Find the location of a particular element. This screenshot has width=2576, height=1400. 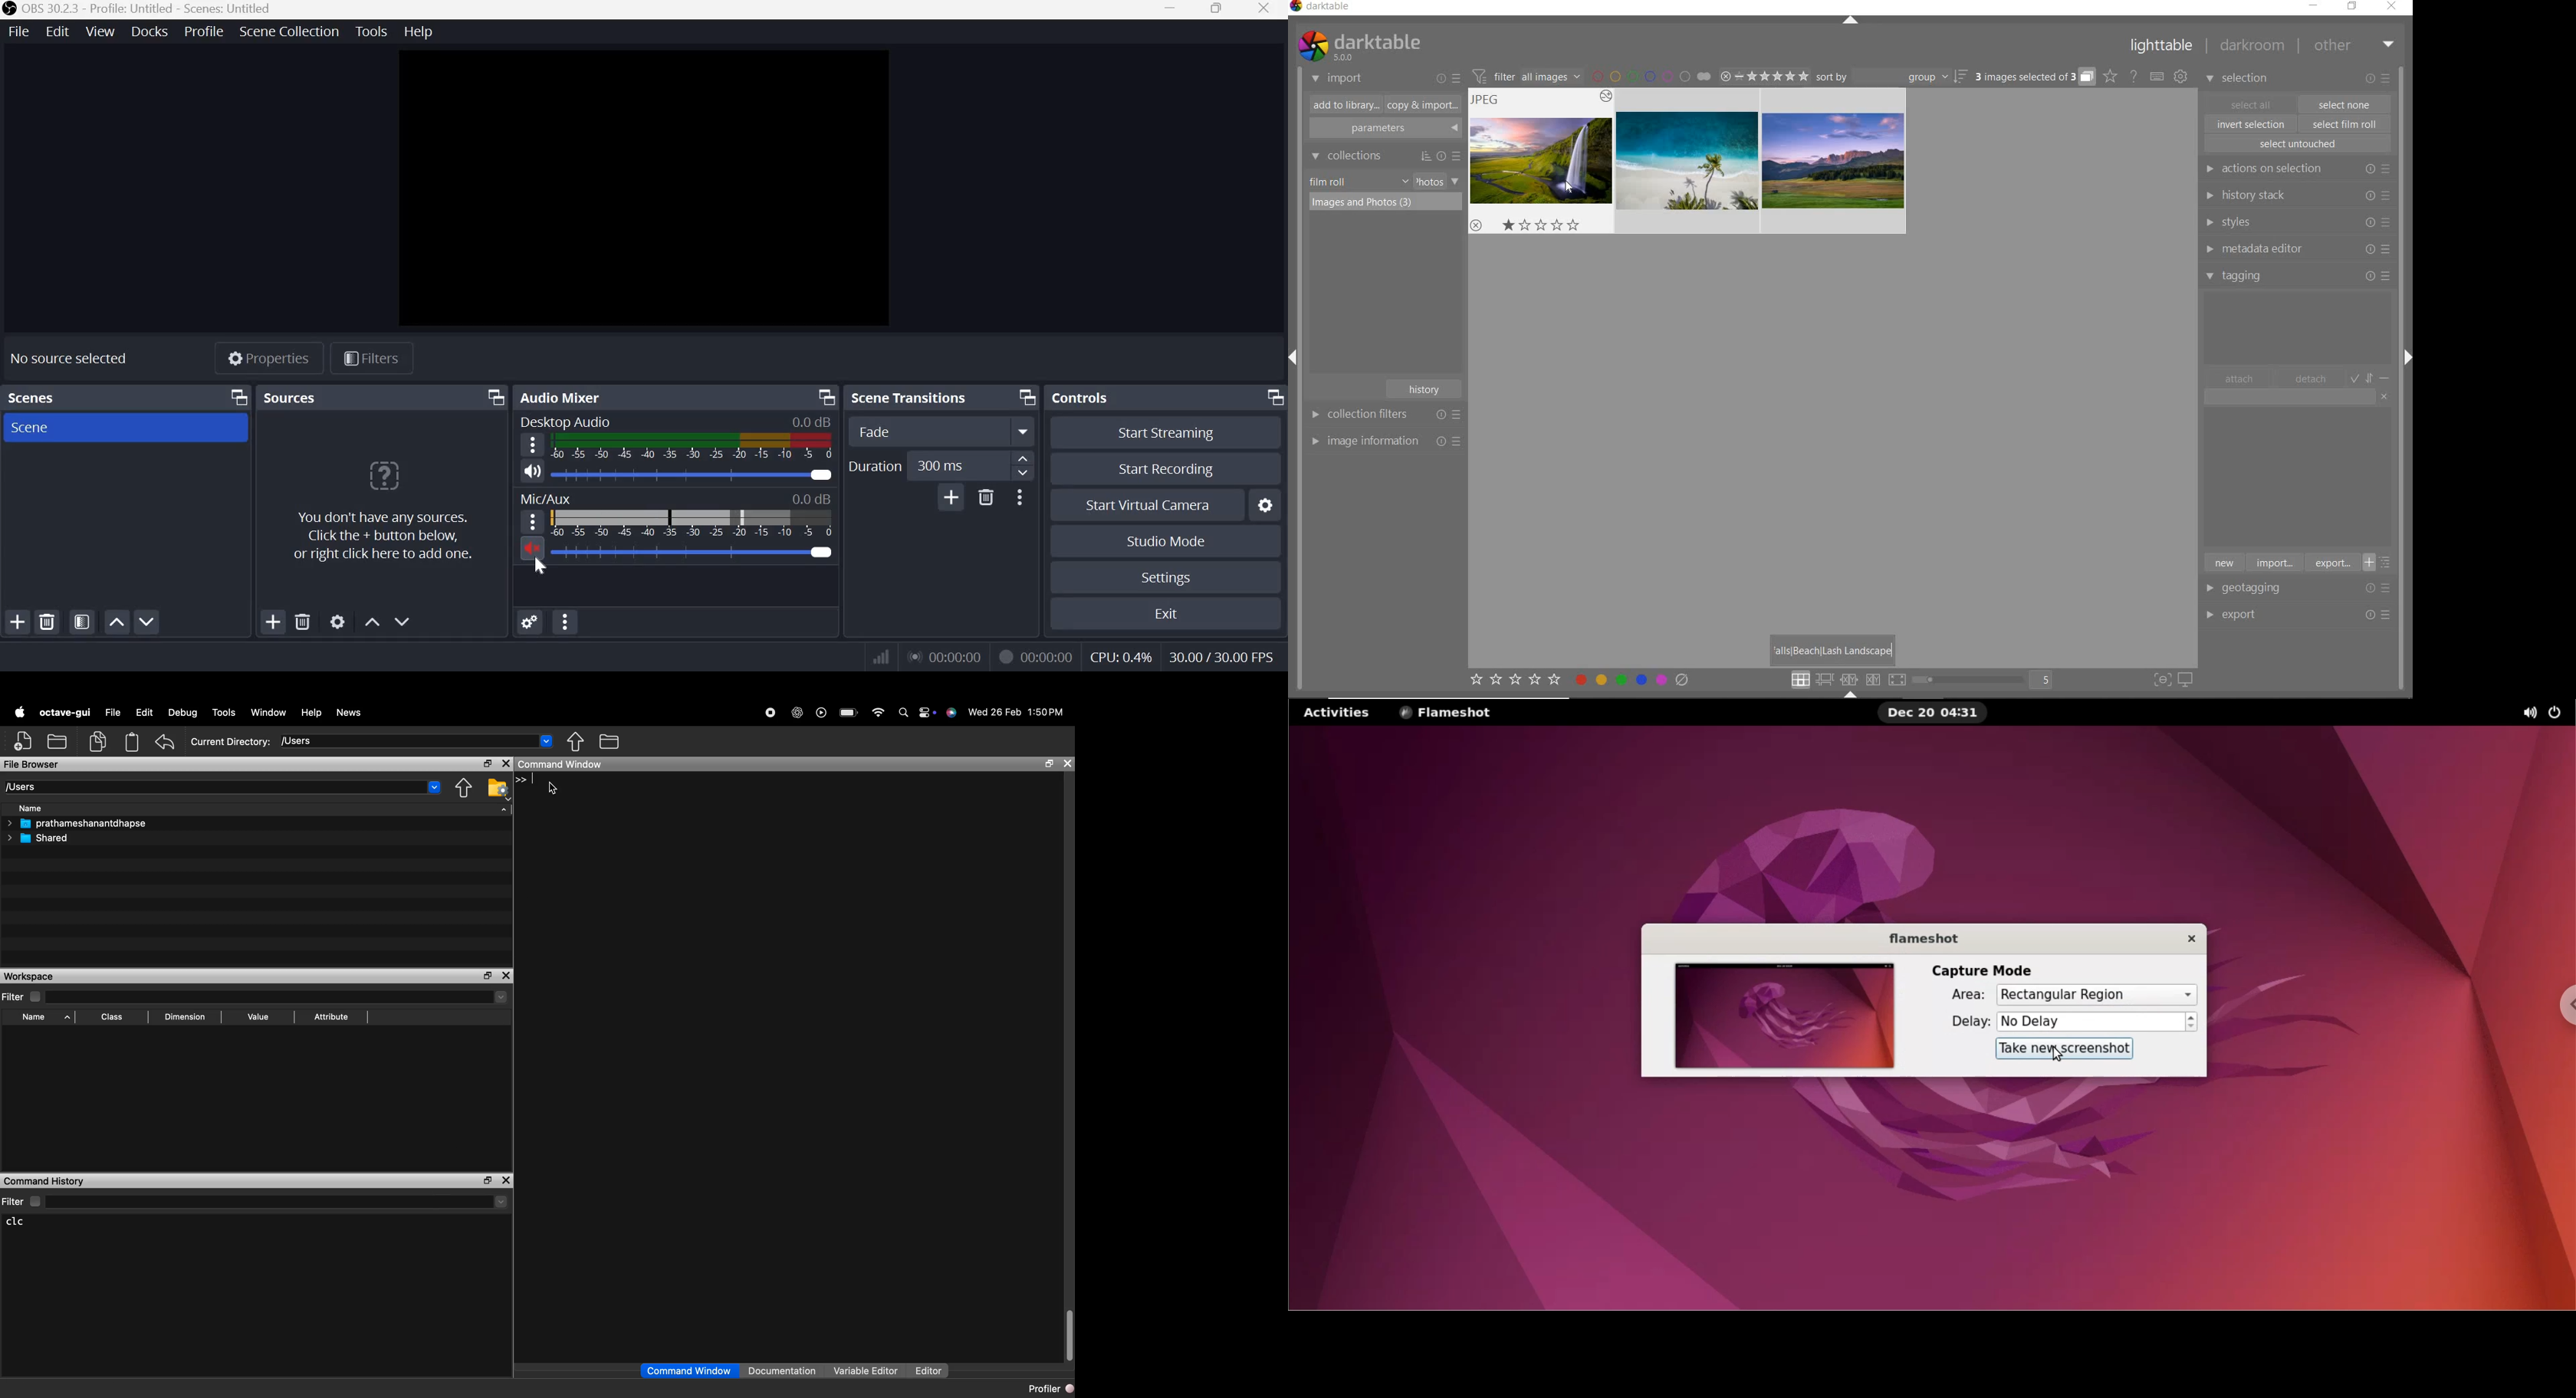

range ratings of selected images is located at coordinates (1764, 74).